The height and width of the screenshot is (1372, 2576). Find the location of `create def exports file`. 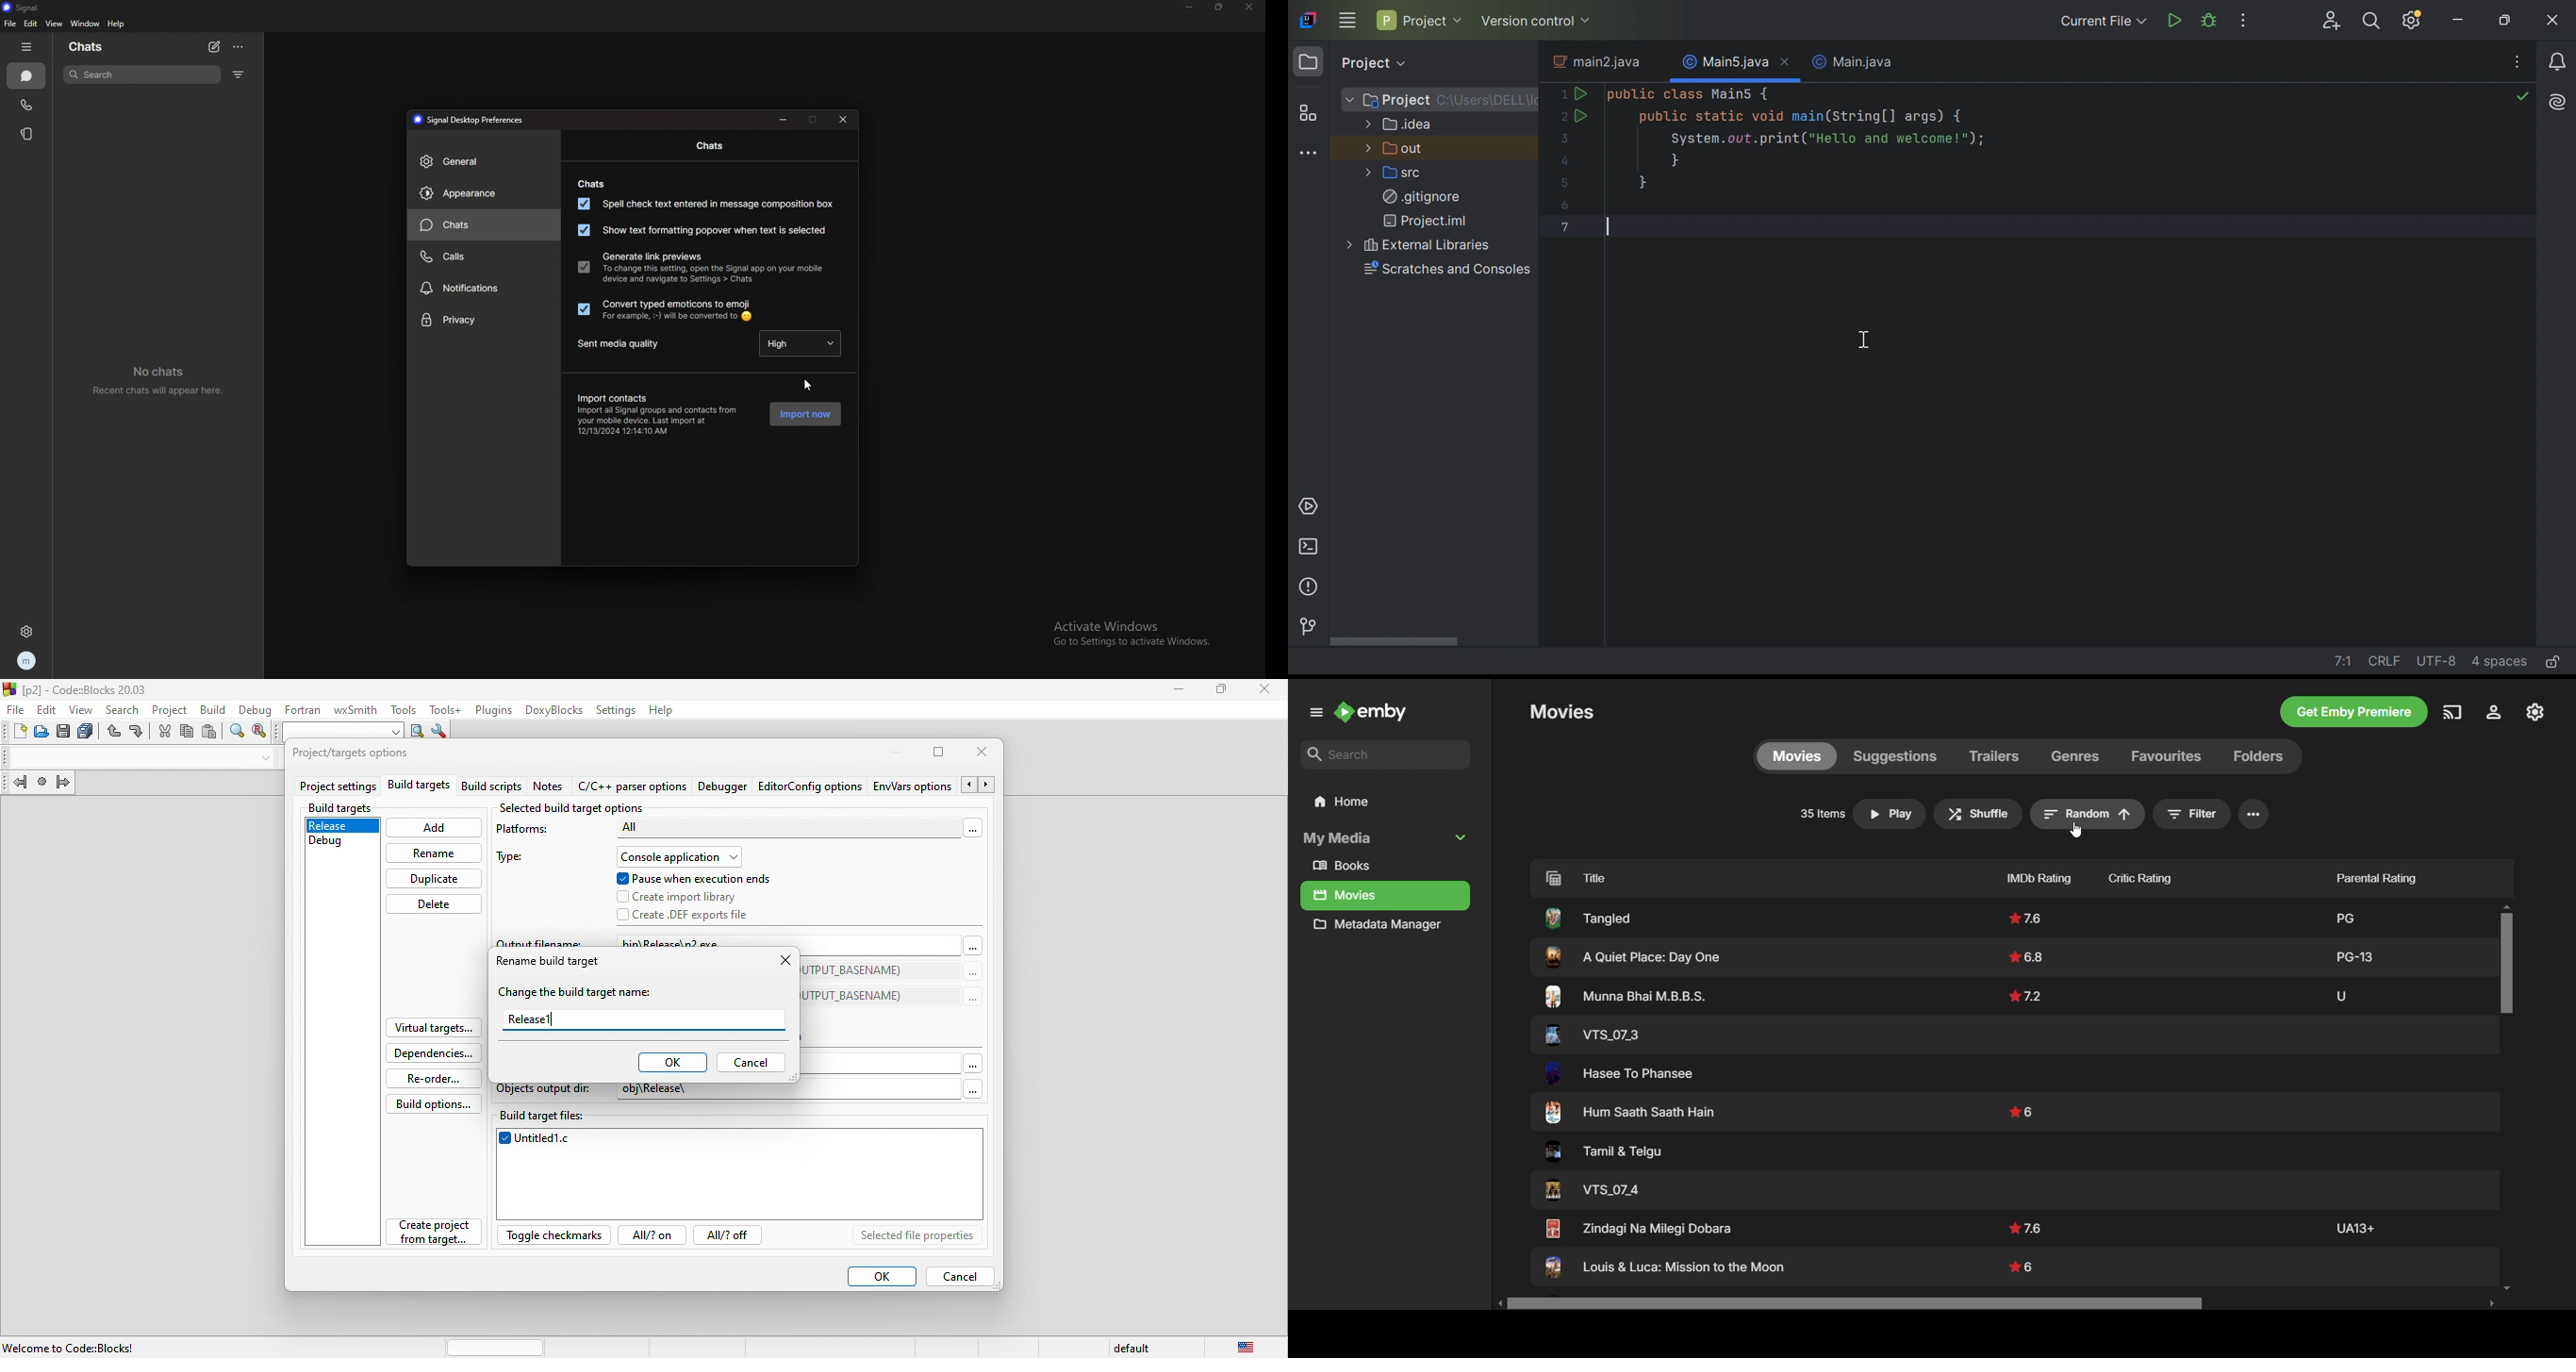

create def exports file is located at coordinates (700, 915).